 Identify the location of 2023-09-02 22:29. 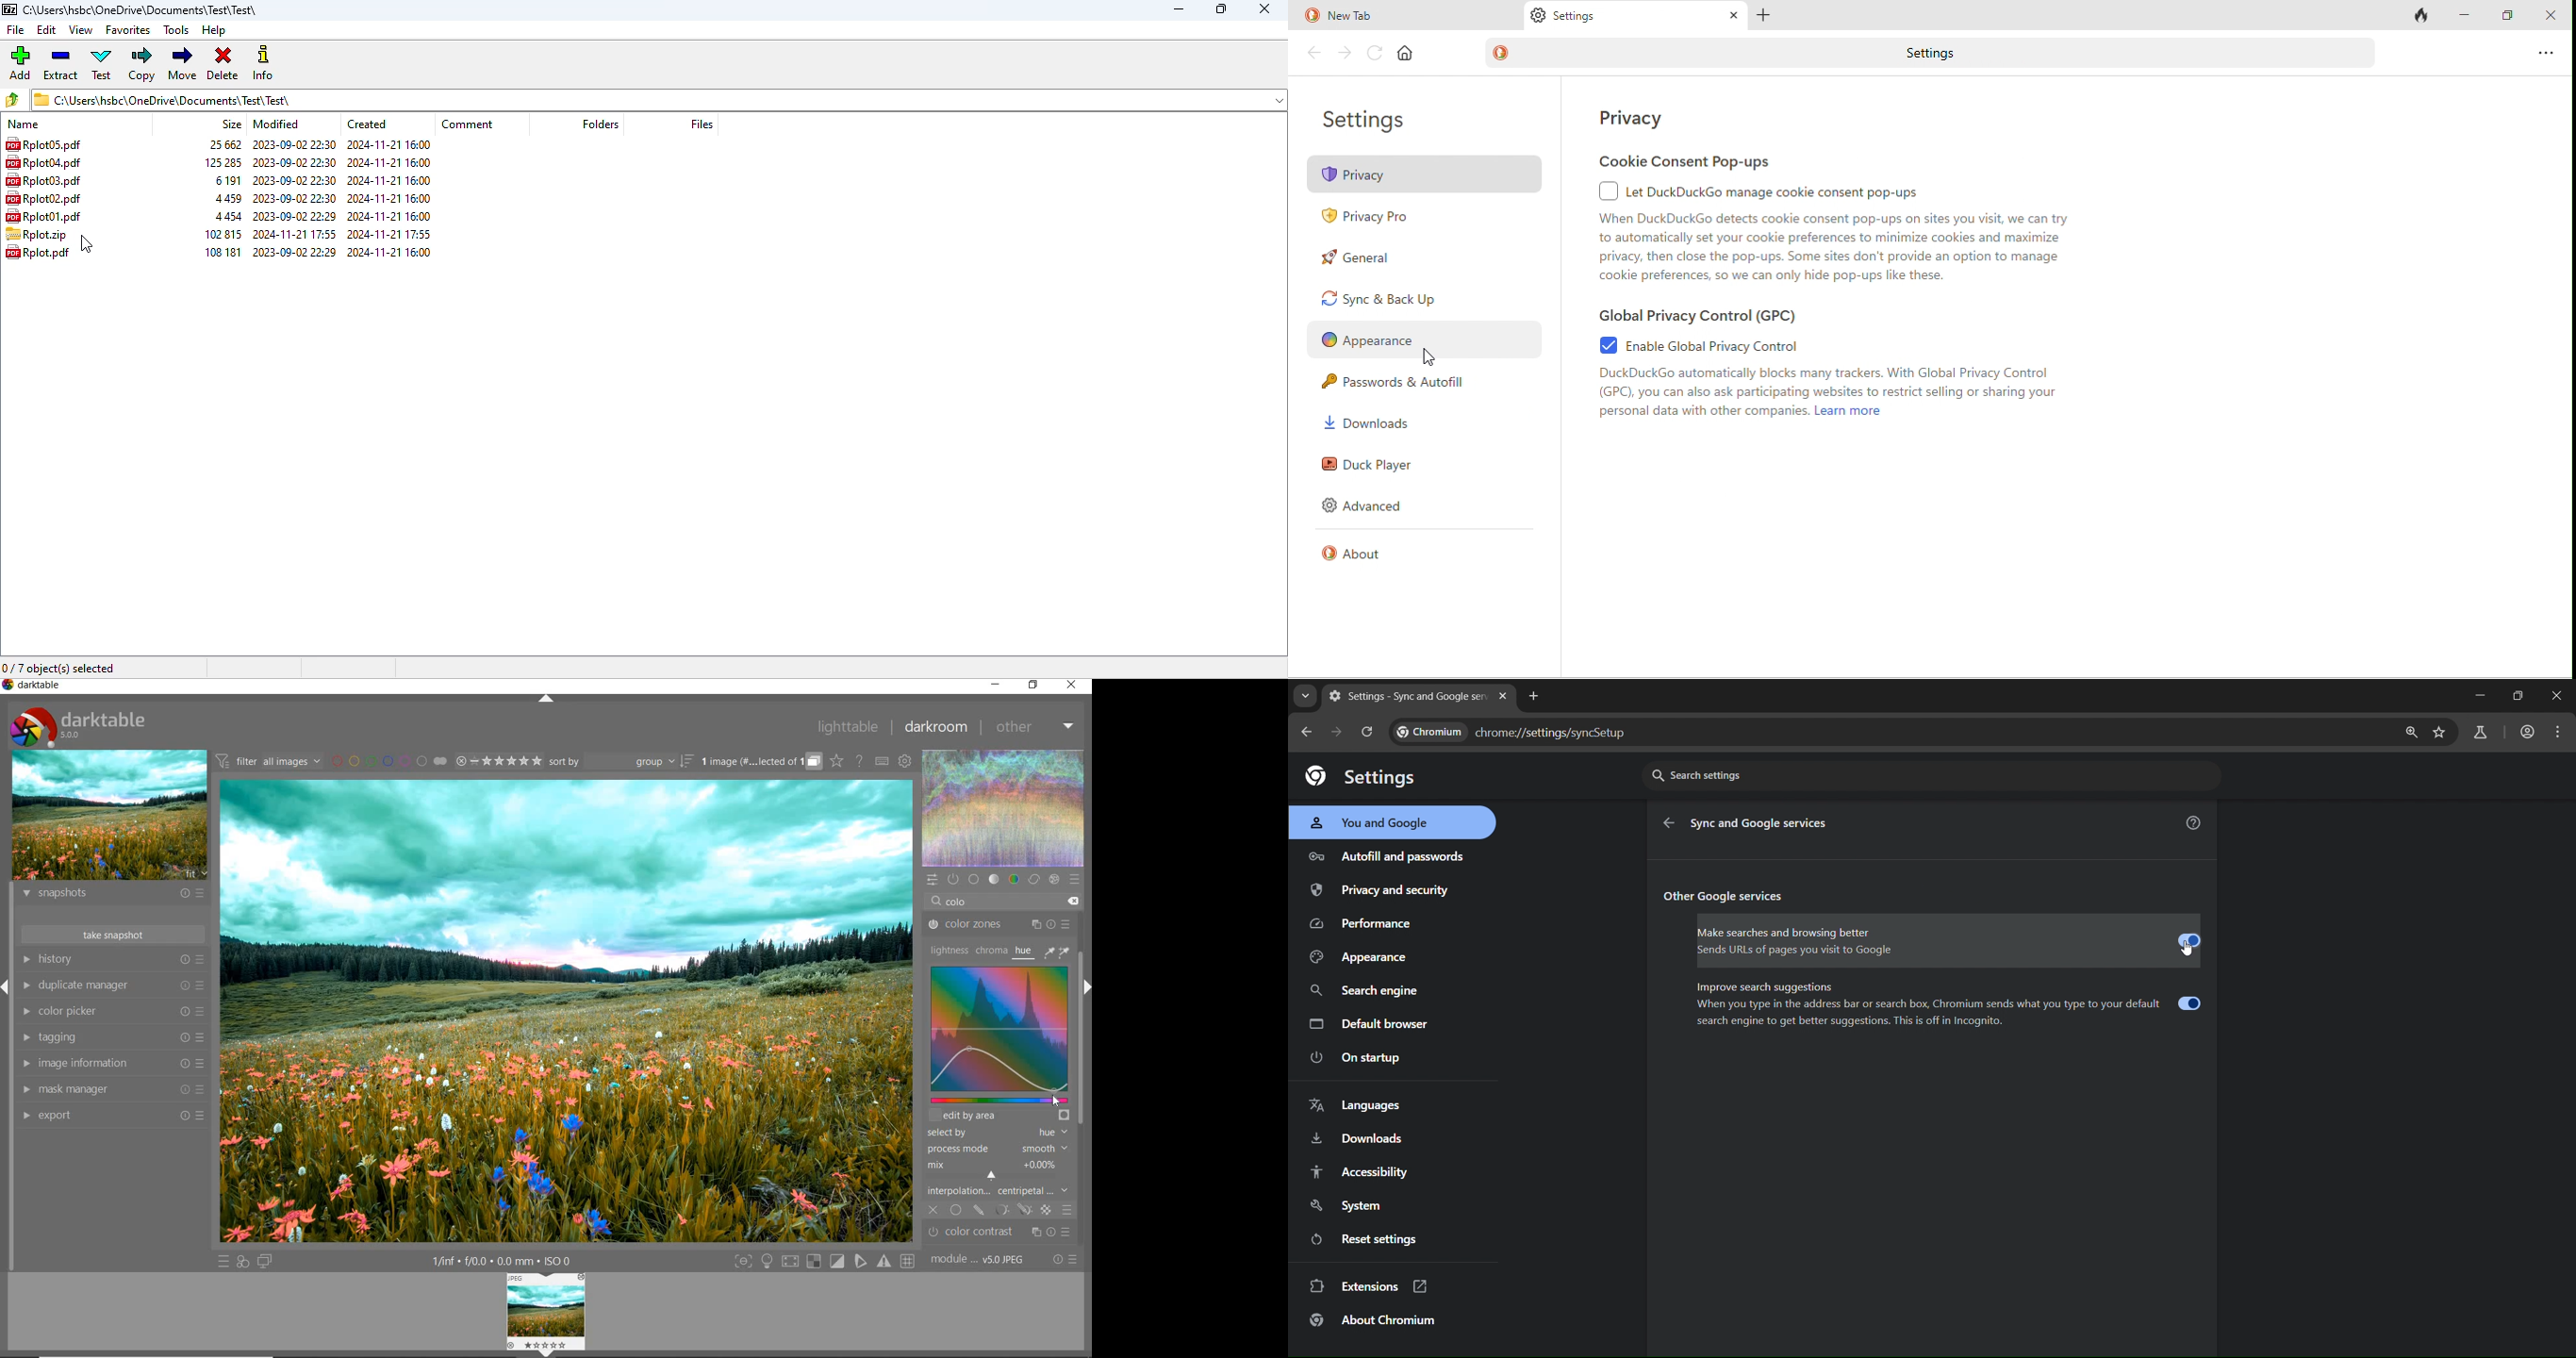
(295, 253).